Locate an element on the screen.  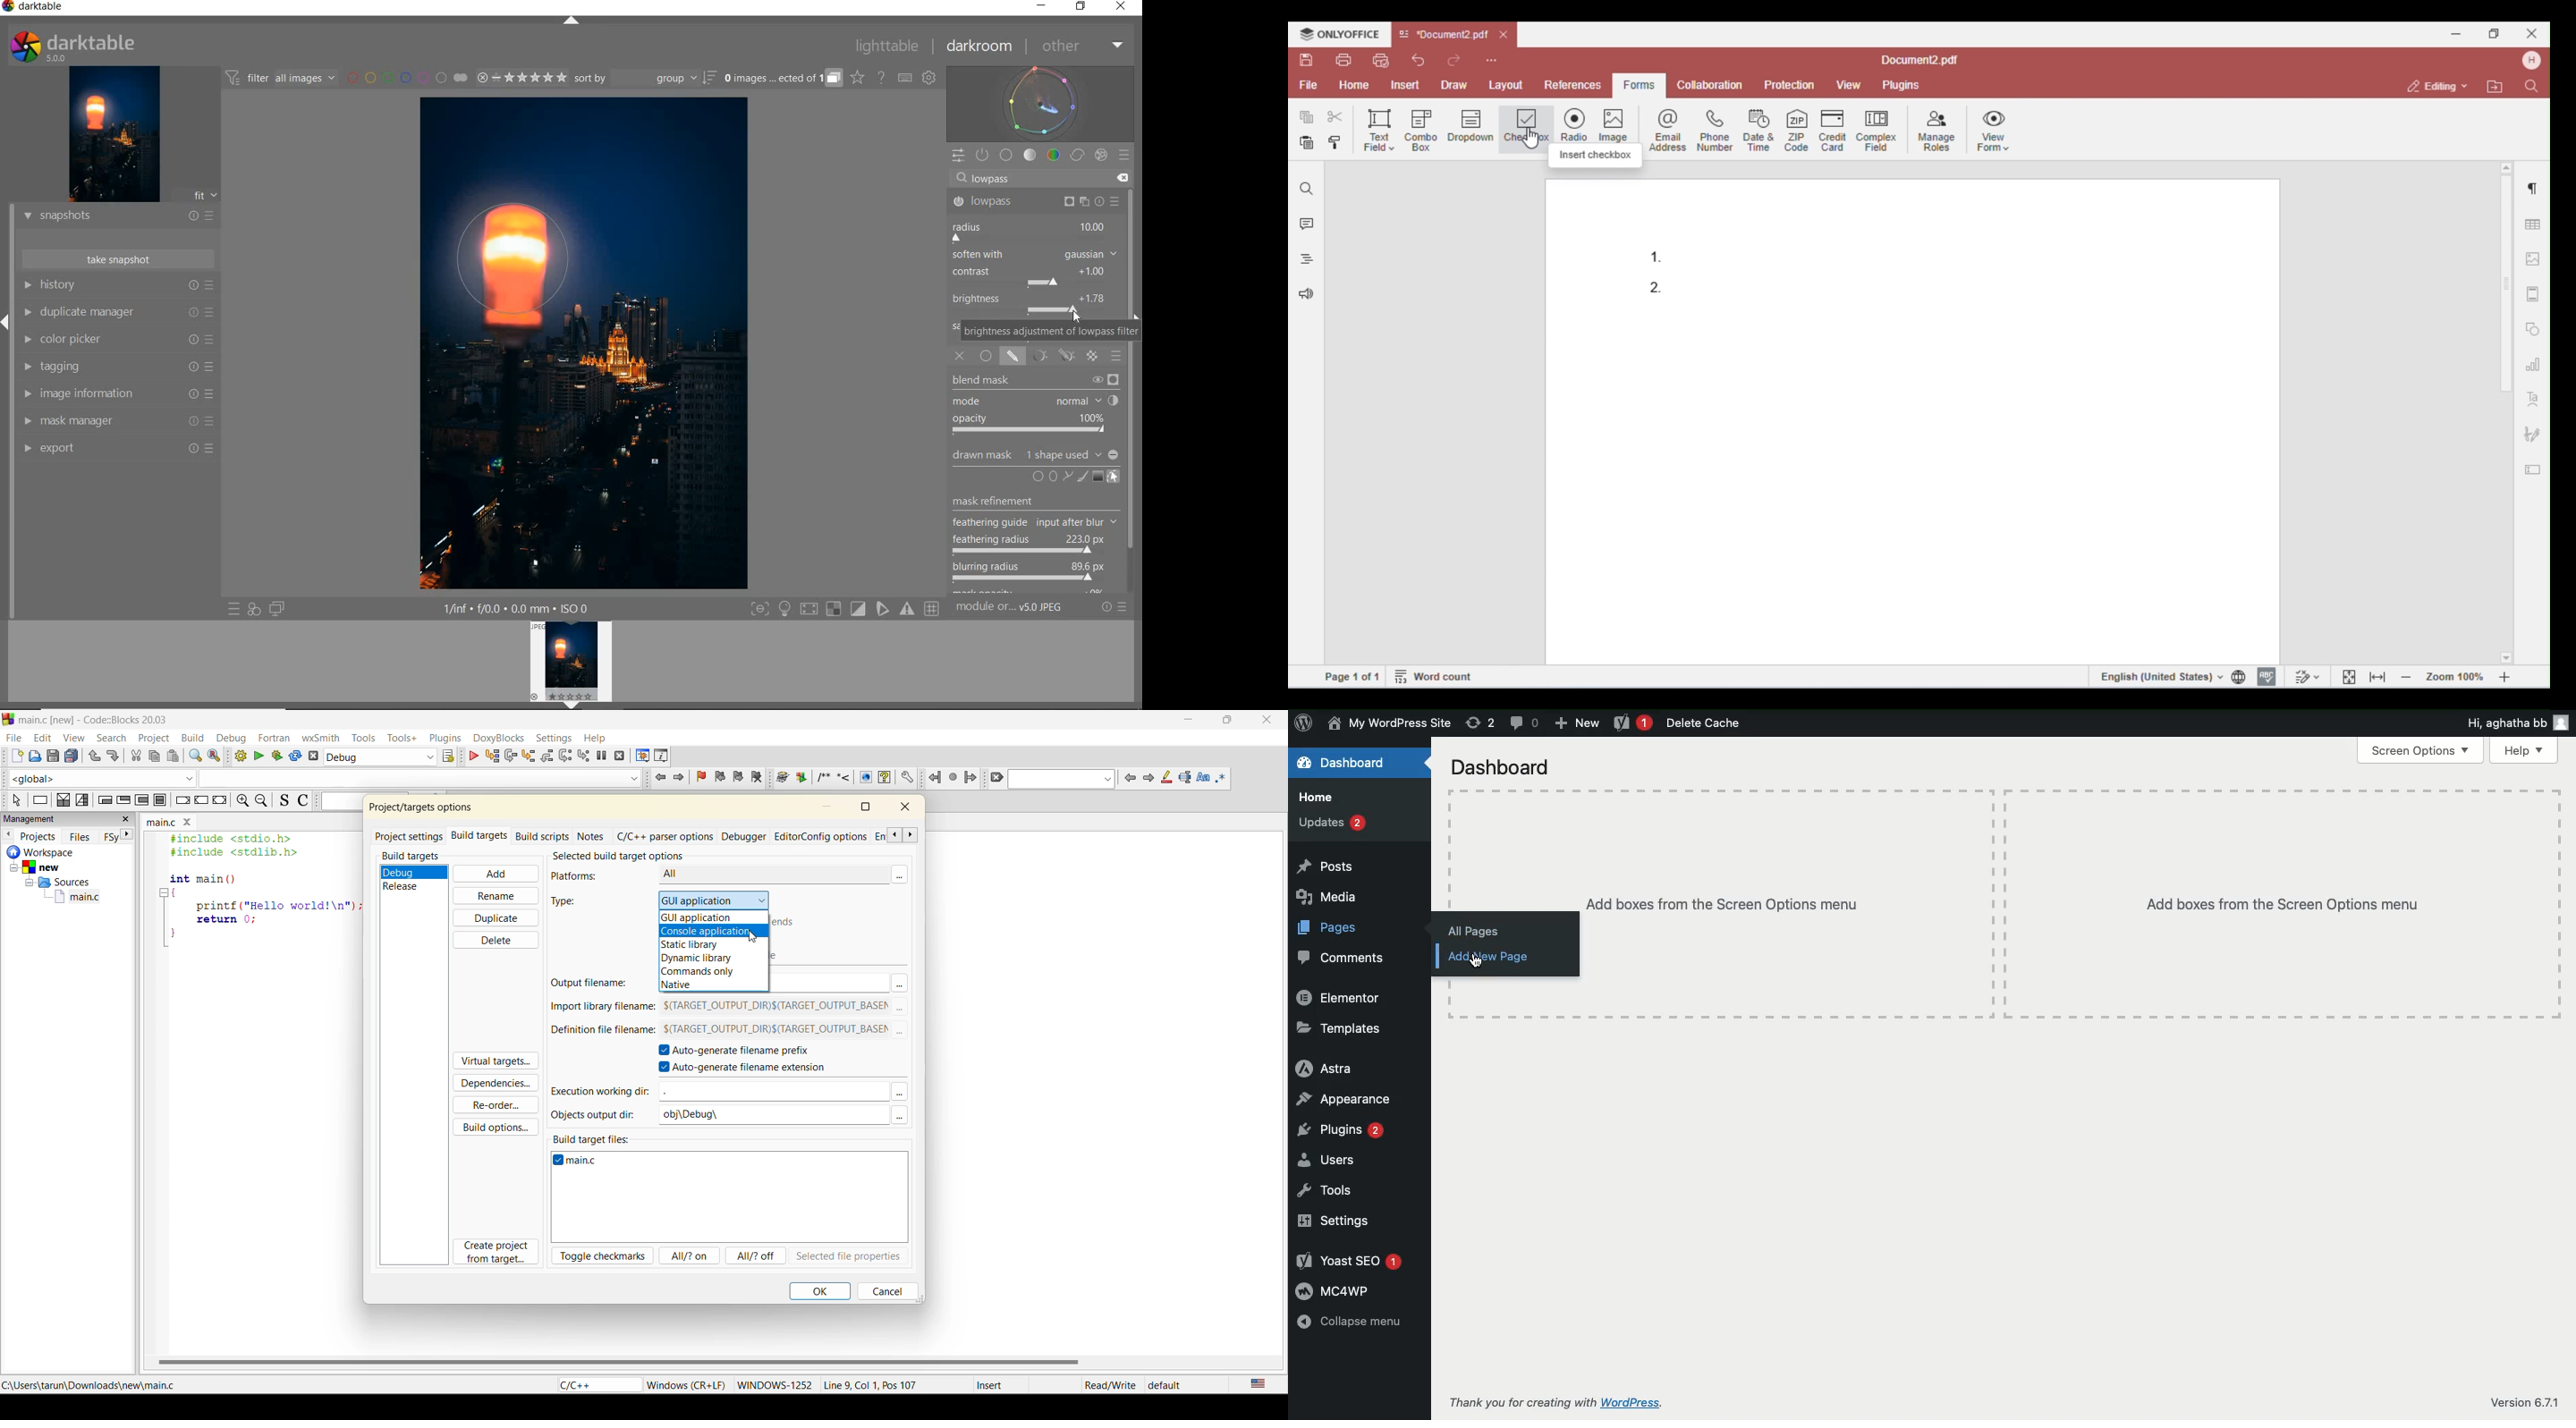
debug is located at coordinates (235, 740).